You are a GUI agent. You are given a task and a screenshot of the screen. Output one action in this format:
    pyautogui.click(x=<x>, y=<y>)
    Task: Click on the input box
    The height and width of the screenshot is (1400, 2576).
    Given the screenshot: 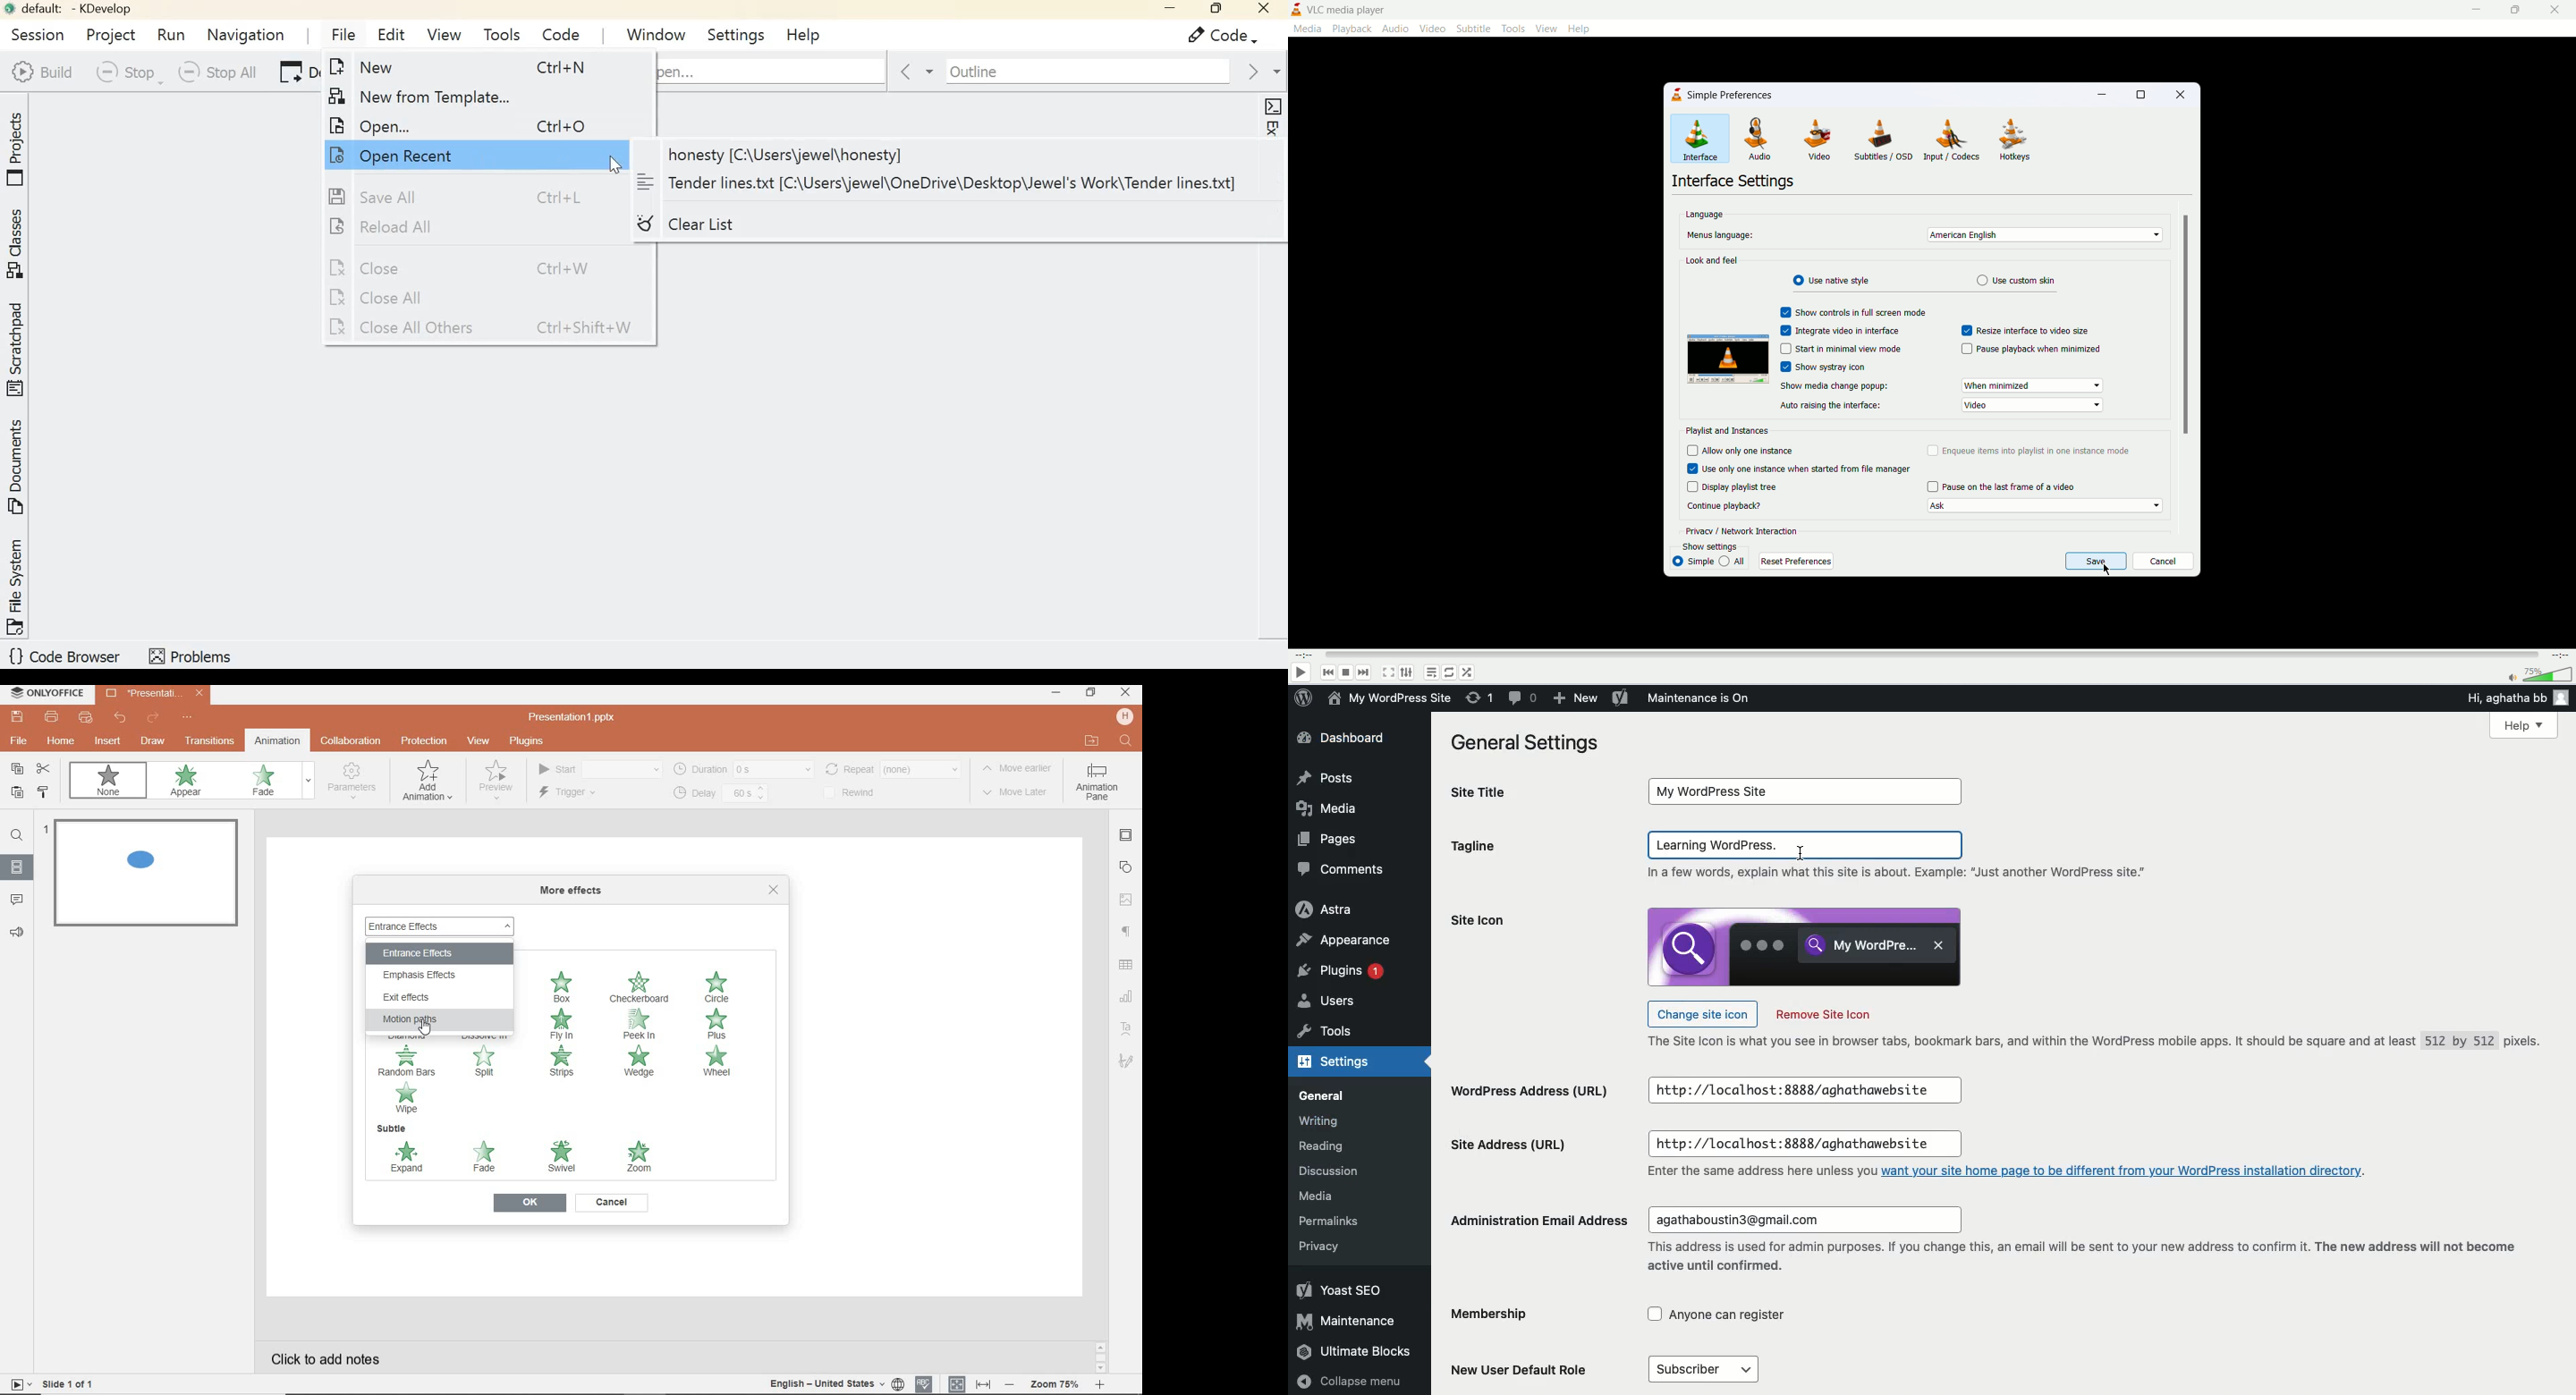 What is the action you would take?
    pyautogui.click(x=1803, y=1220)
    